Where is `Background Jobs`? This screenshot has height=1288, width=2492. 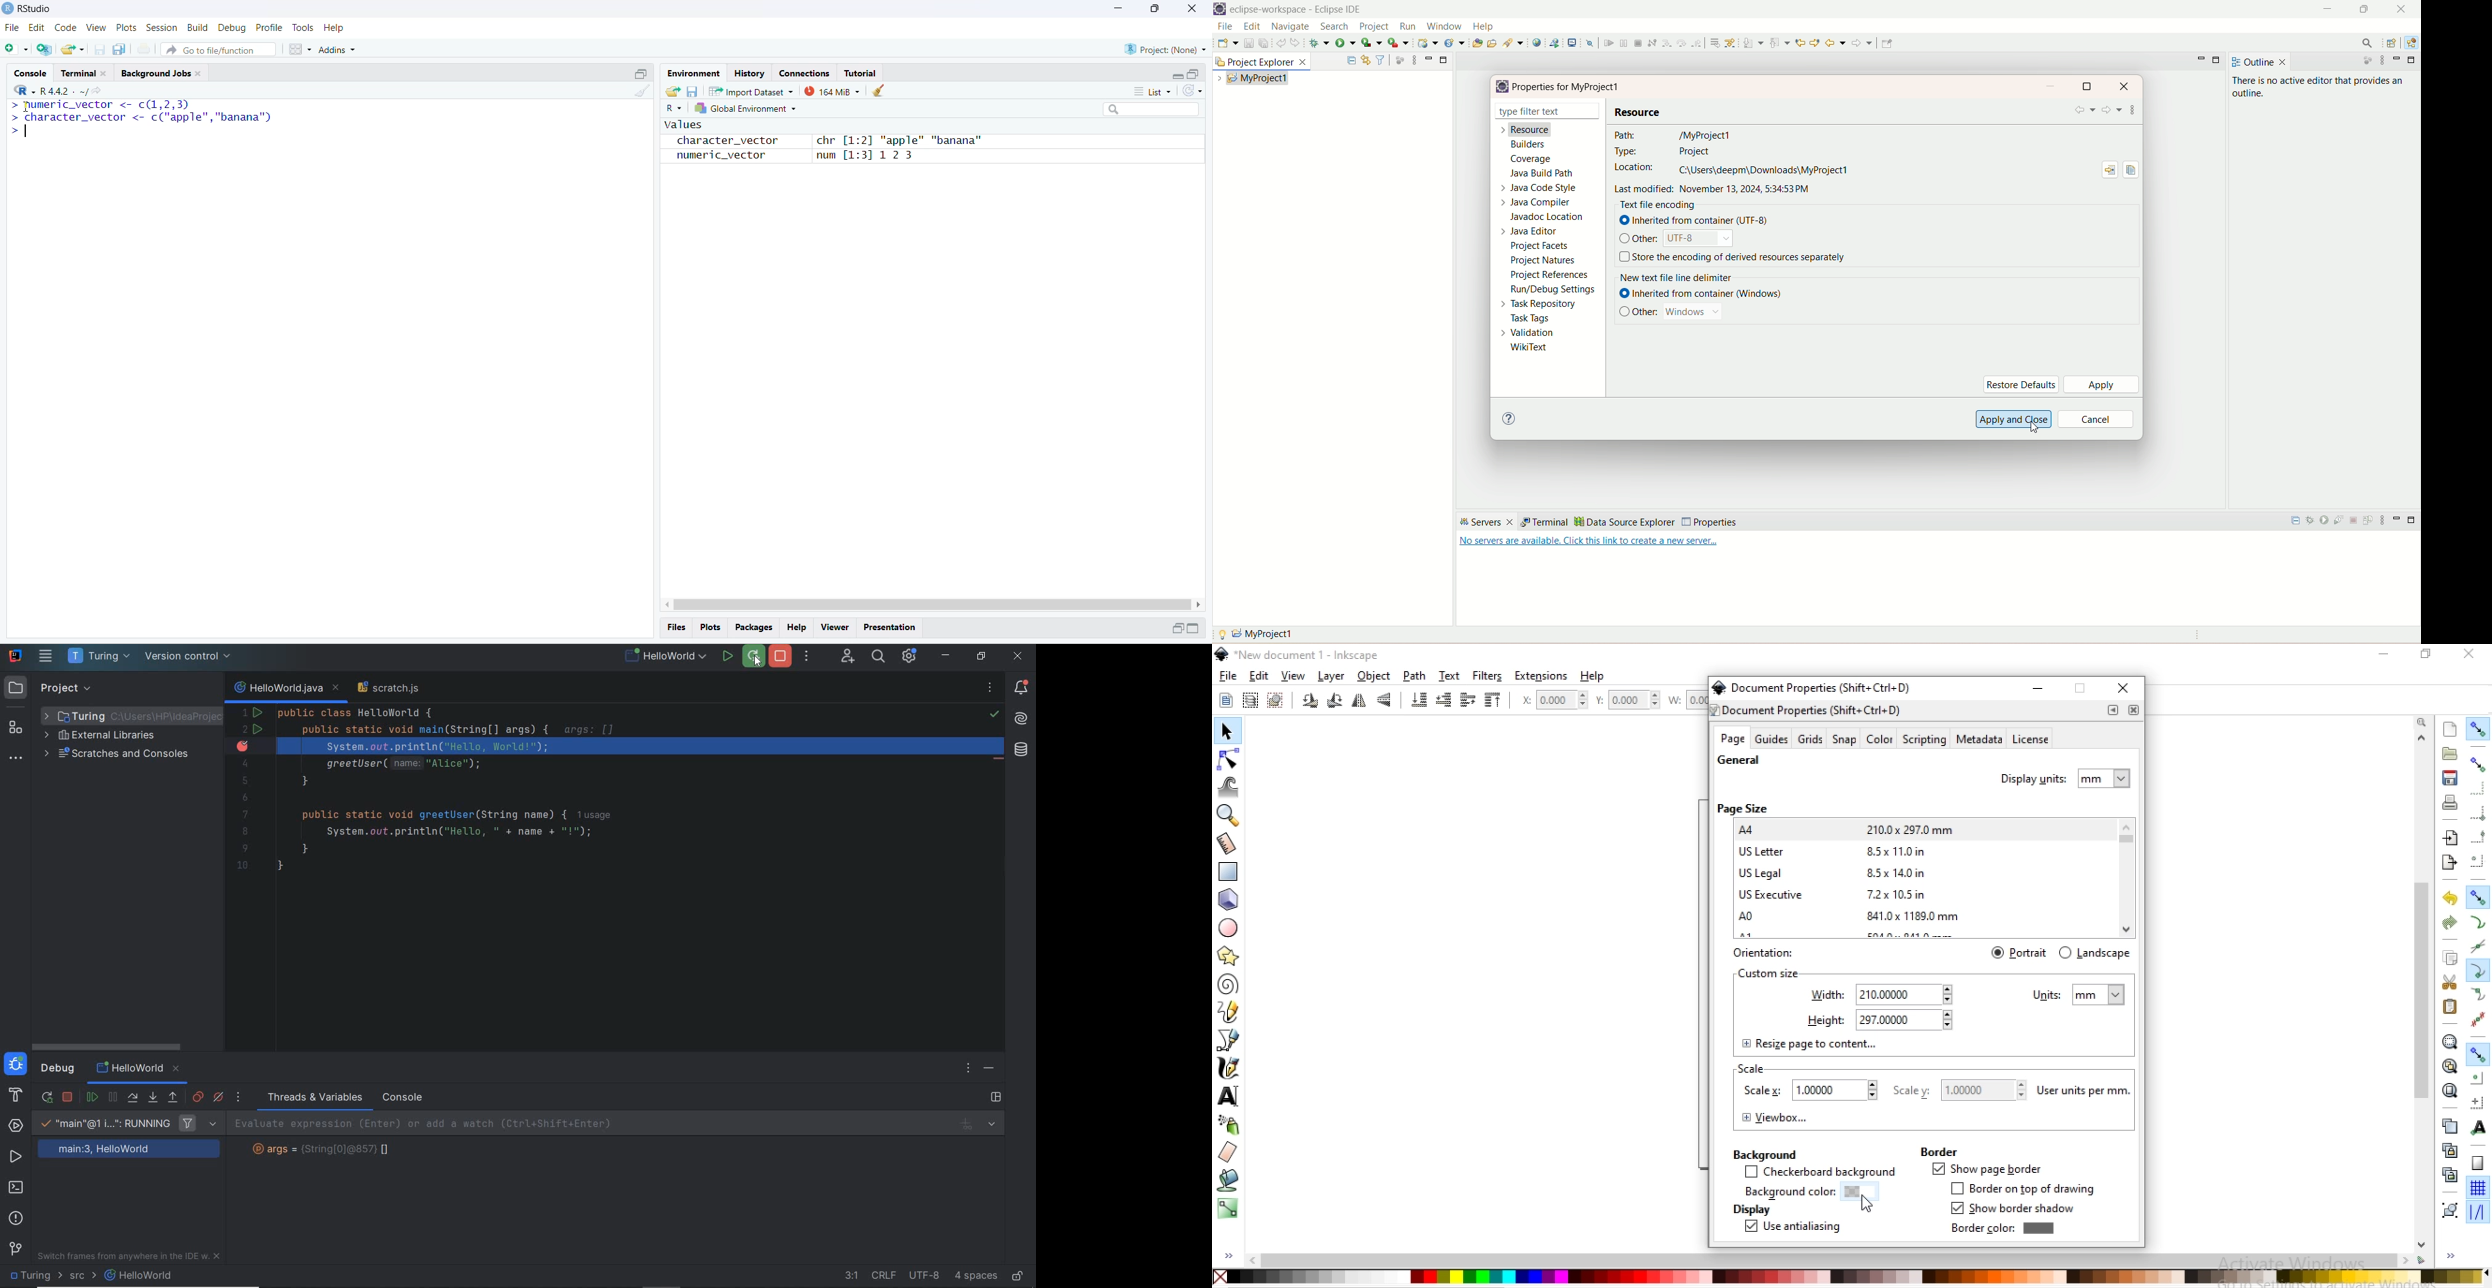
Background Jobs is located at coordinates (164, 72).